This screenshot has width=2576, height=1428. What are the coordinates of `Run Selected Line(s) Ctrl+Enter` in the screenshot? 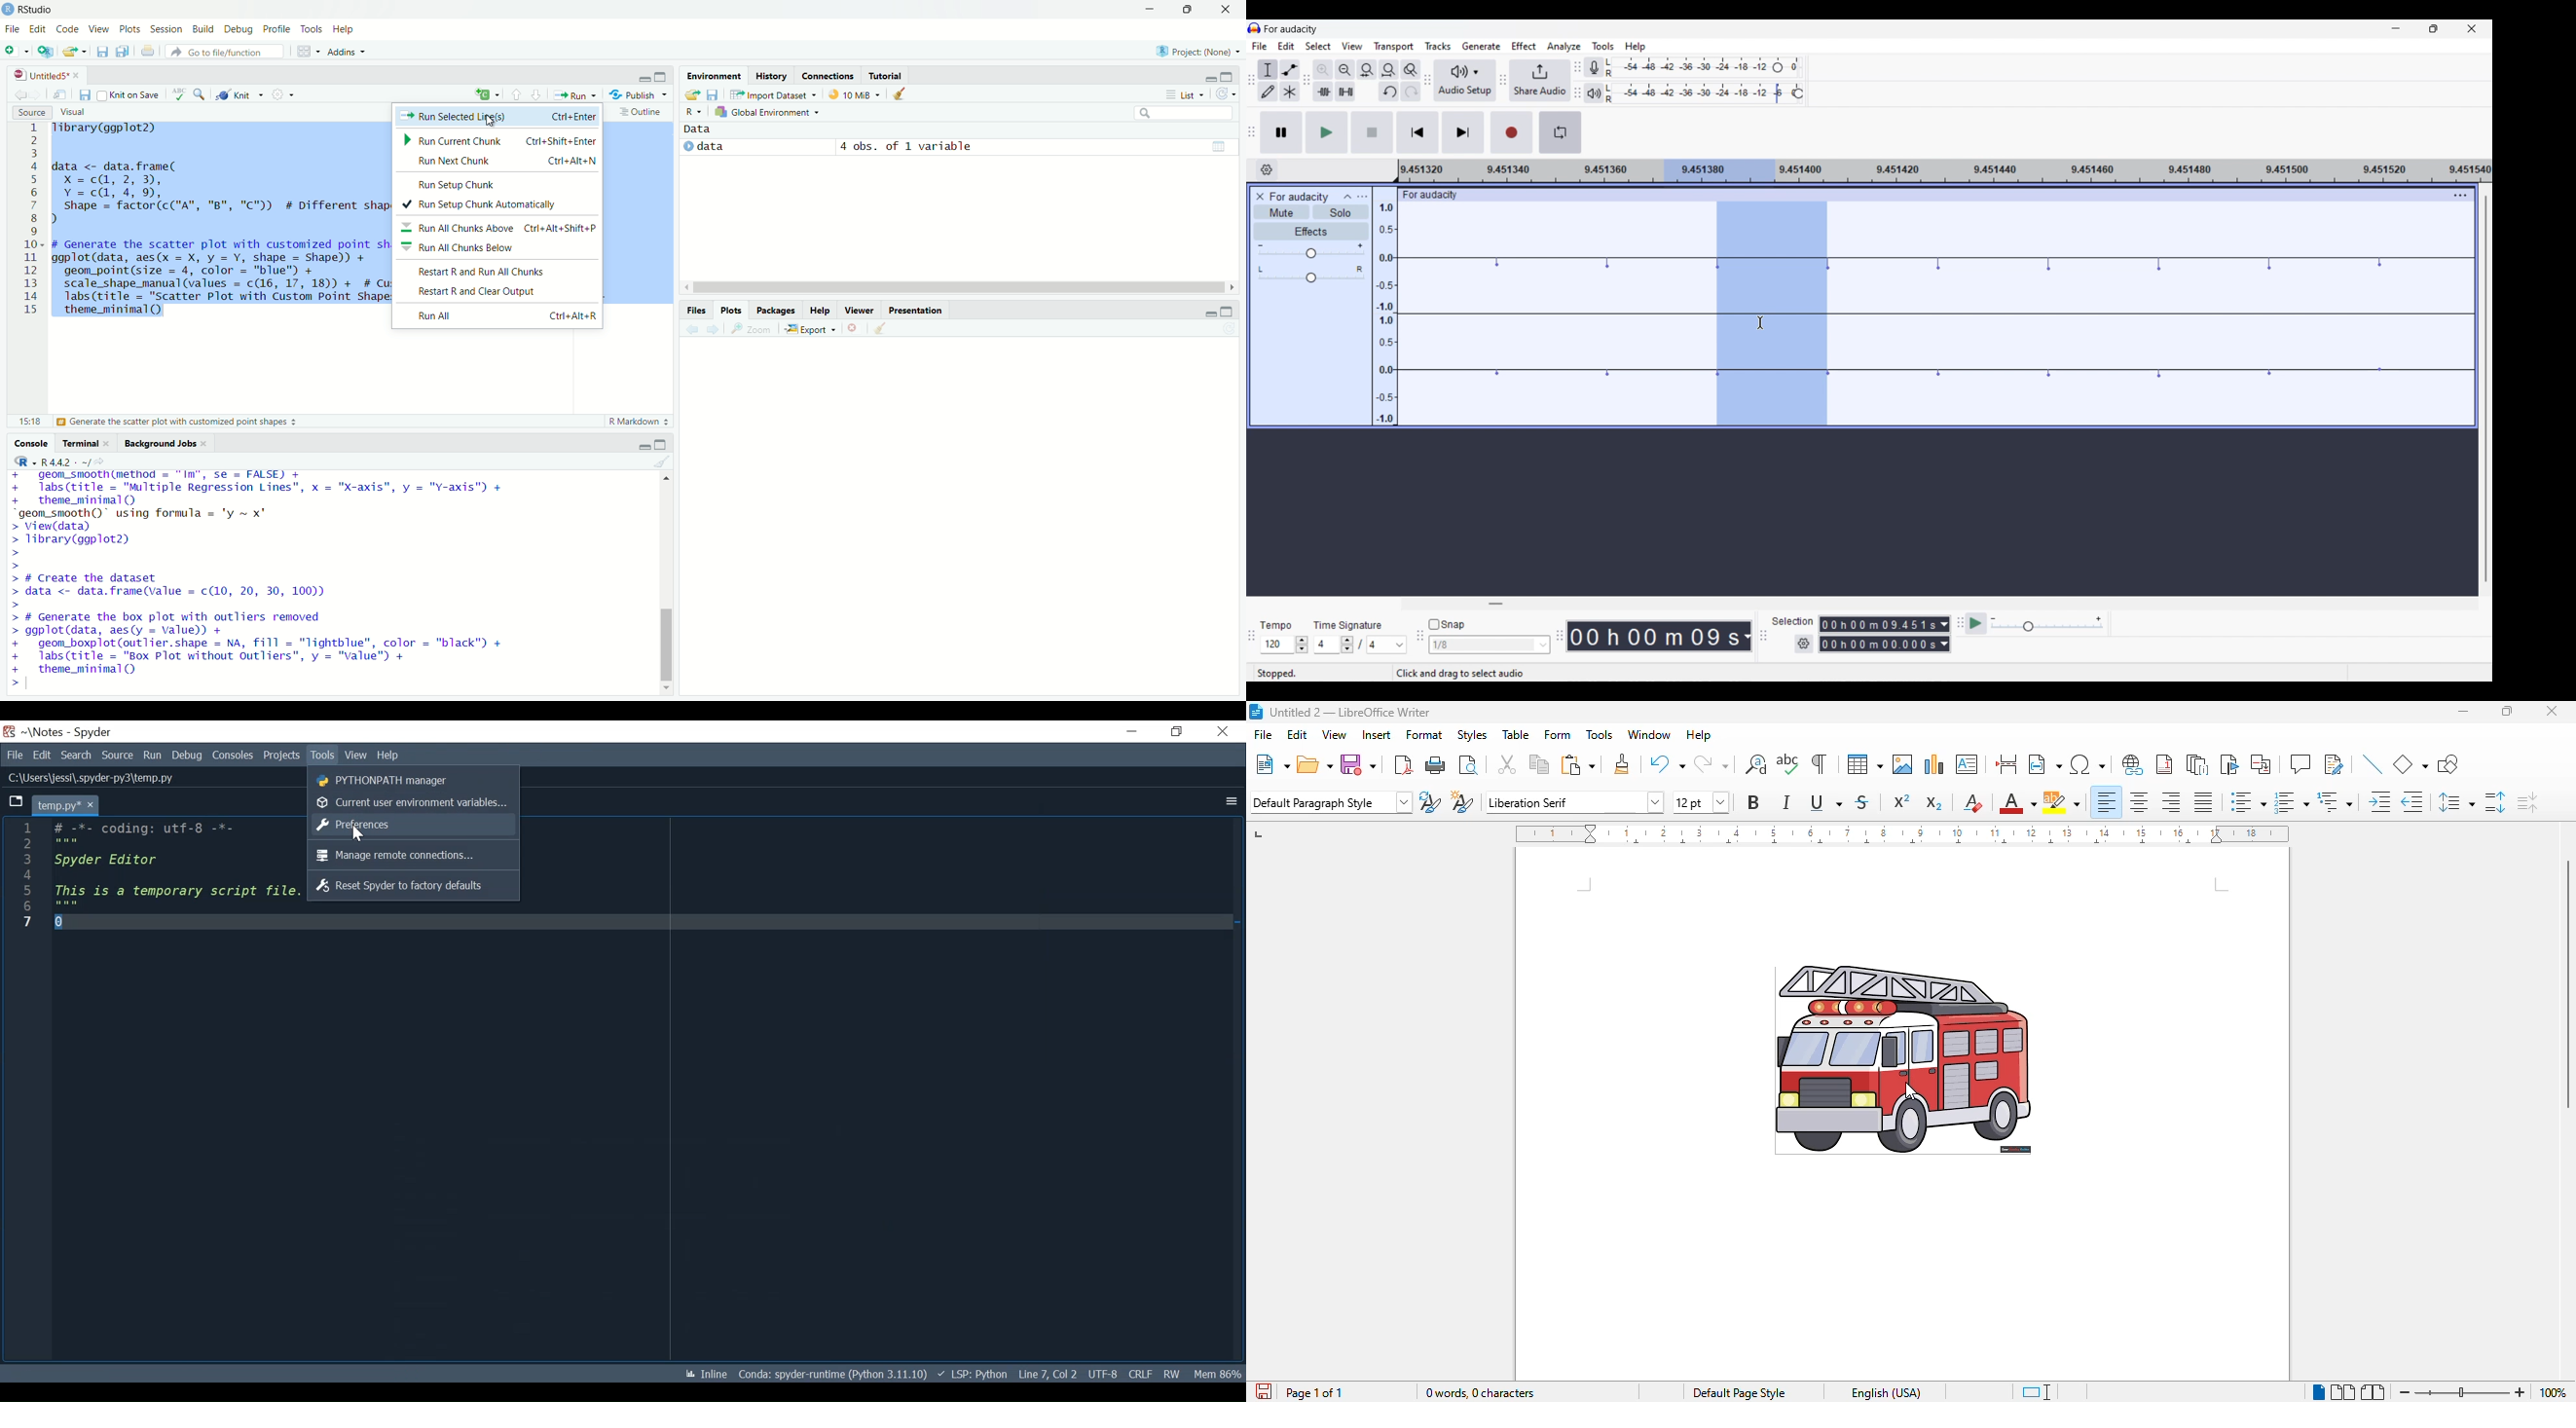 It's located at (497, 117).